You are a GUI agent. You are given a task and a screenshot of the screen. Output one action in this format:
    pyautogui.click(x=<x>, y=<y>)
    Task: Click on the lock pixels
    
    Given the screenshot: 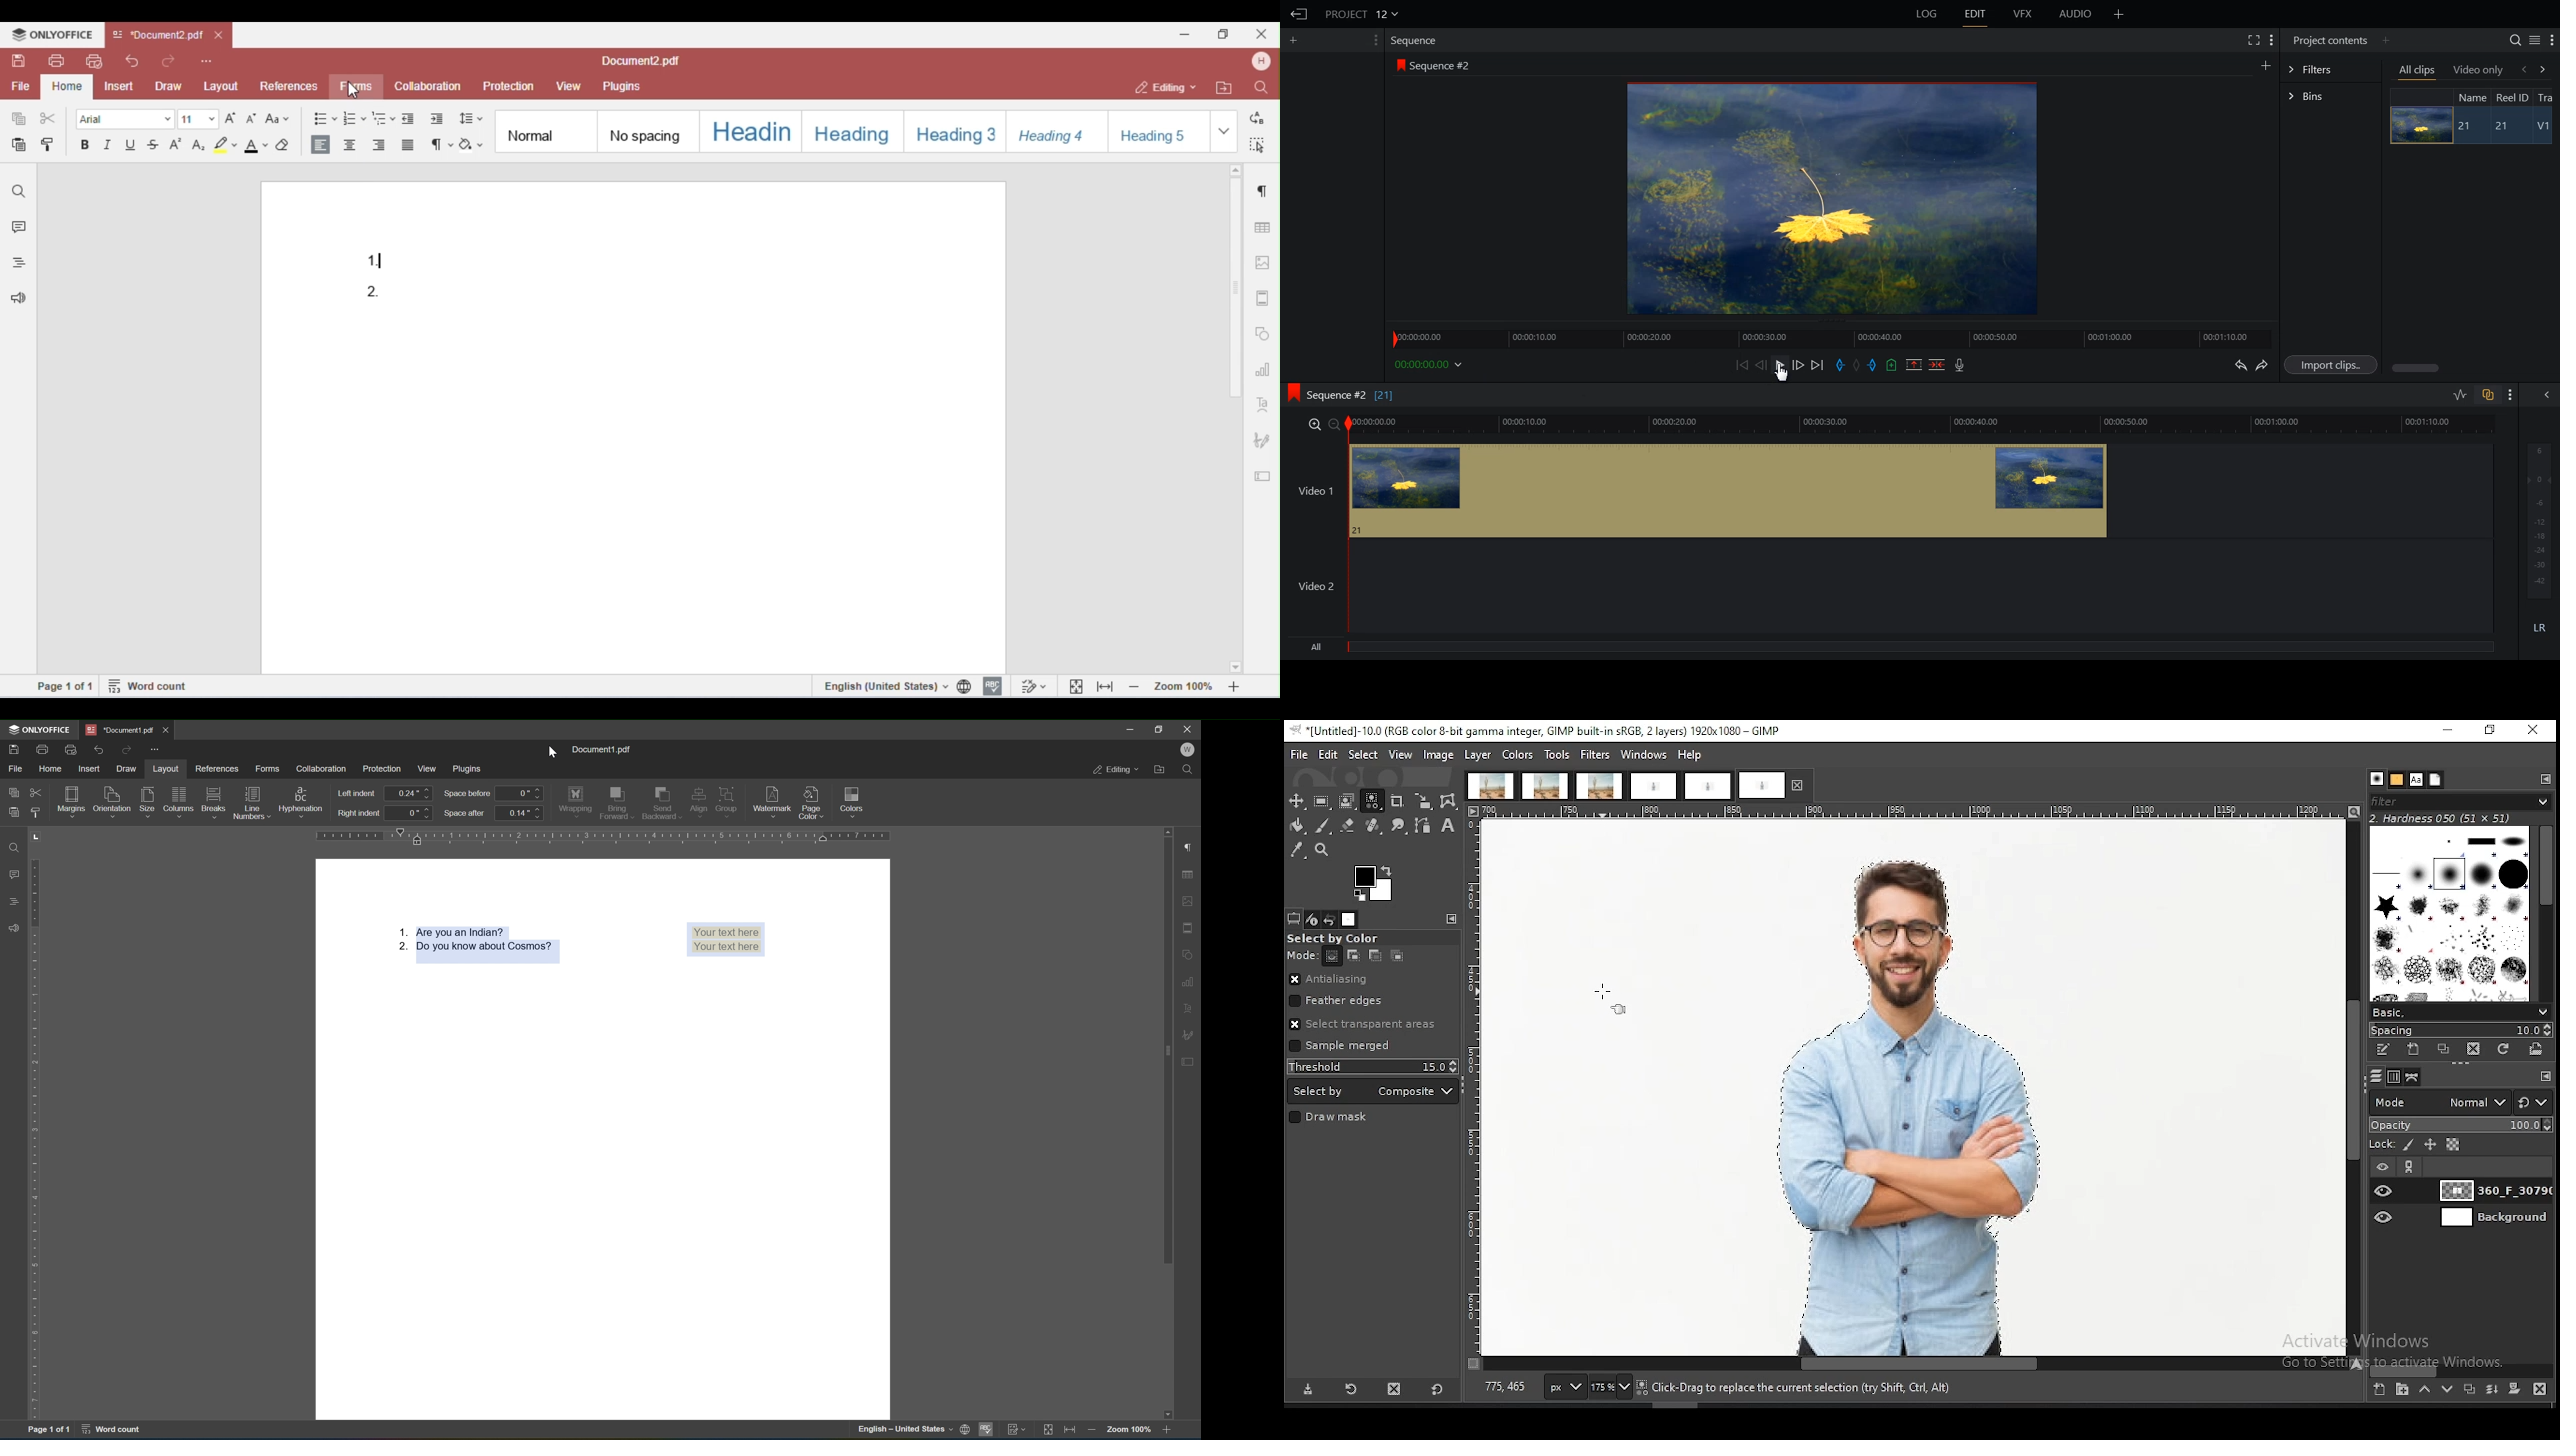 What is the action you would take?
    pyautogui.click(x=2409, y=1146)
    